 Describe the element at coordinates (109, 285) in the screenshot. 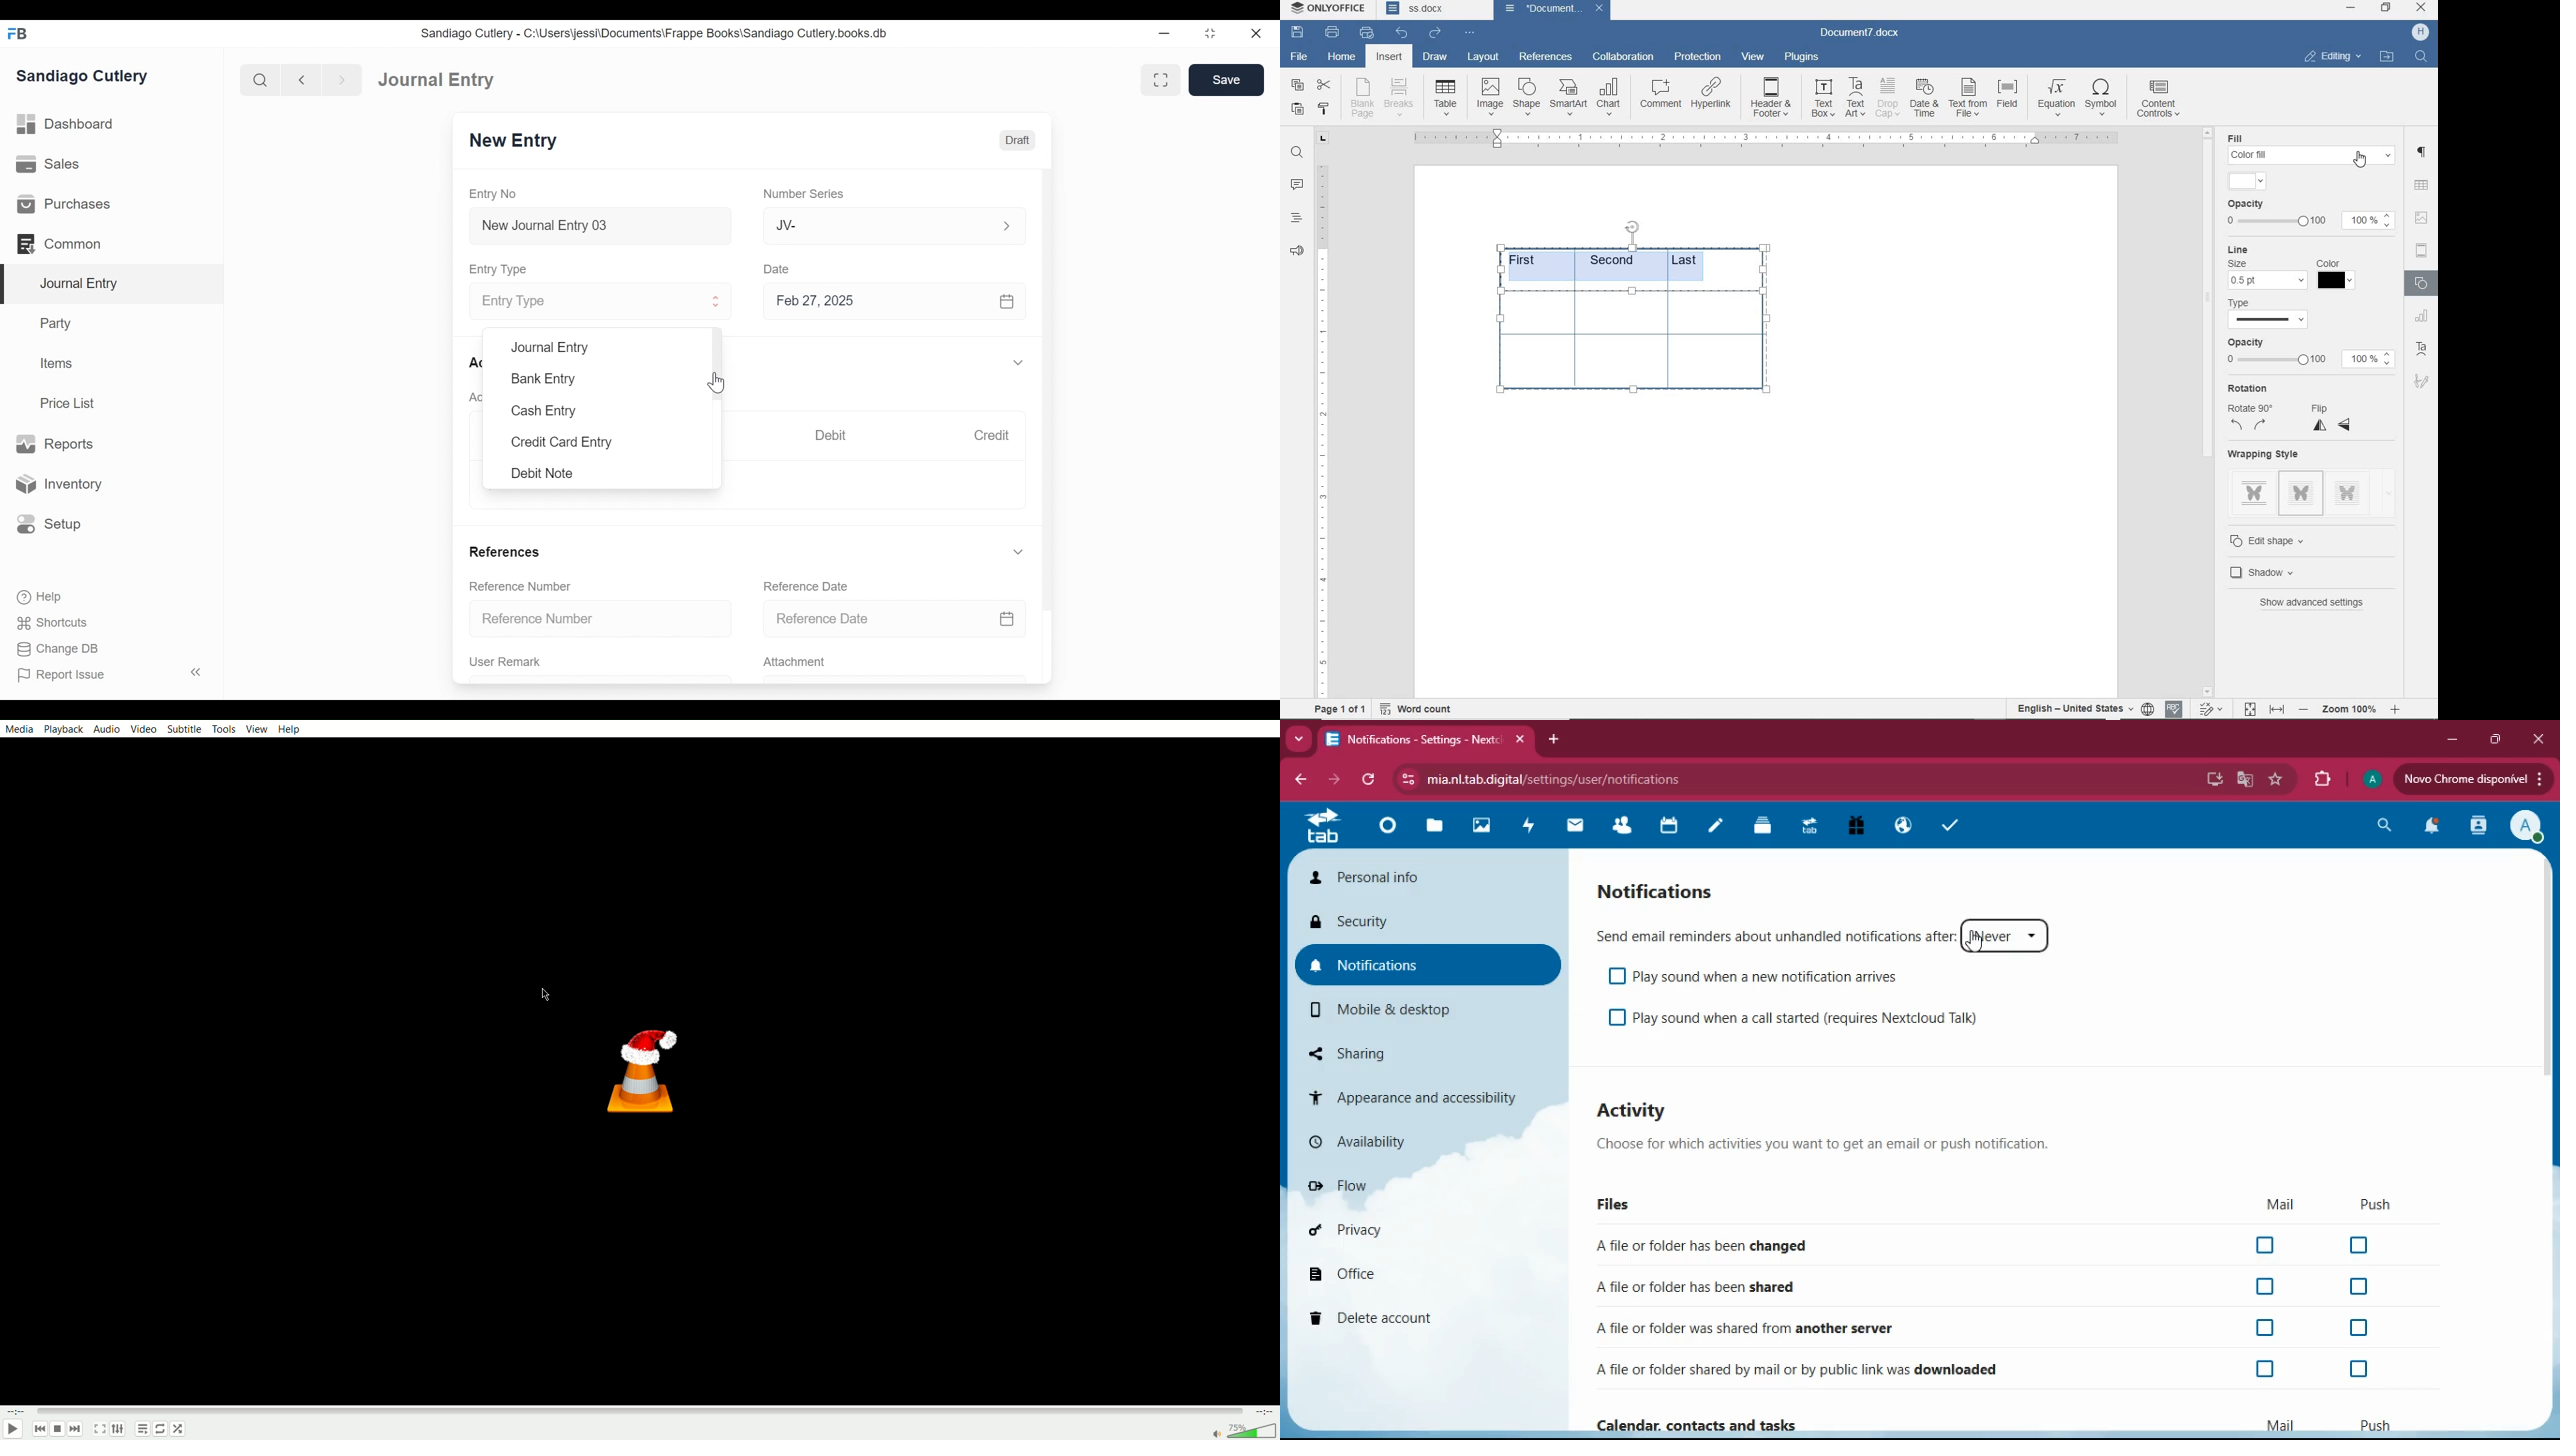

I see `Journal Entry` at that location.